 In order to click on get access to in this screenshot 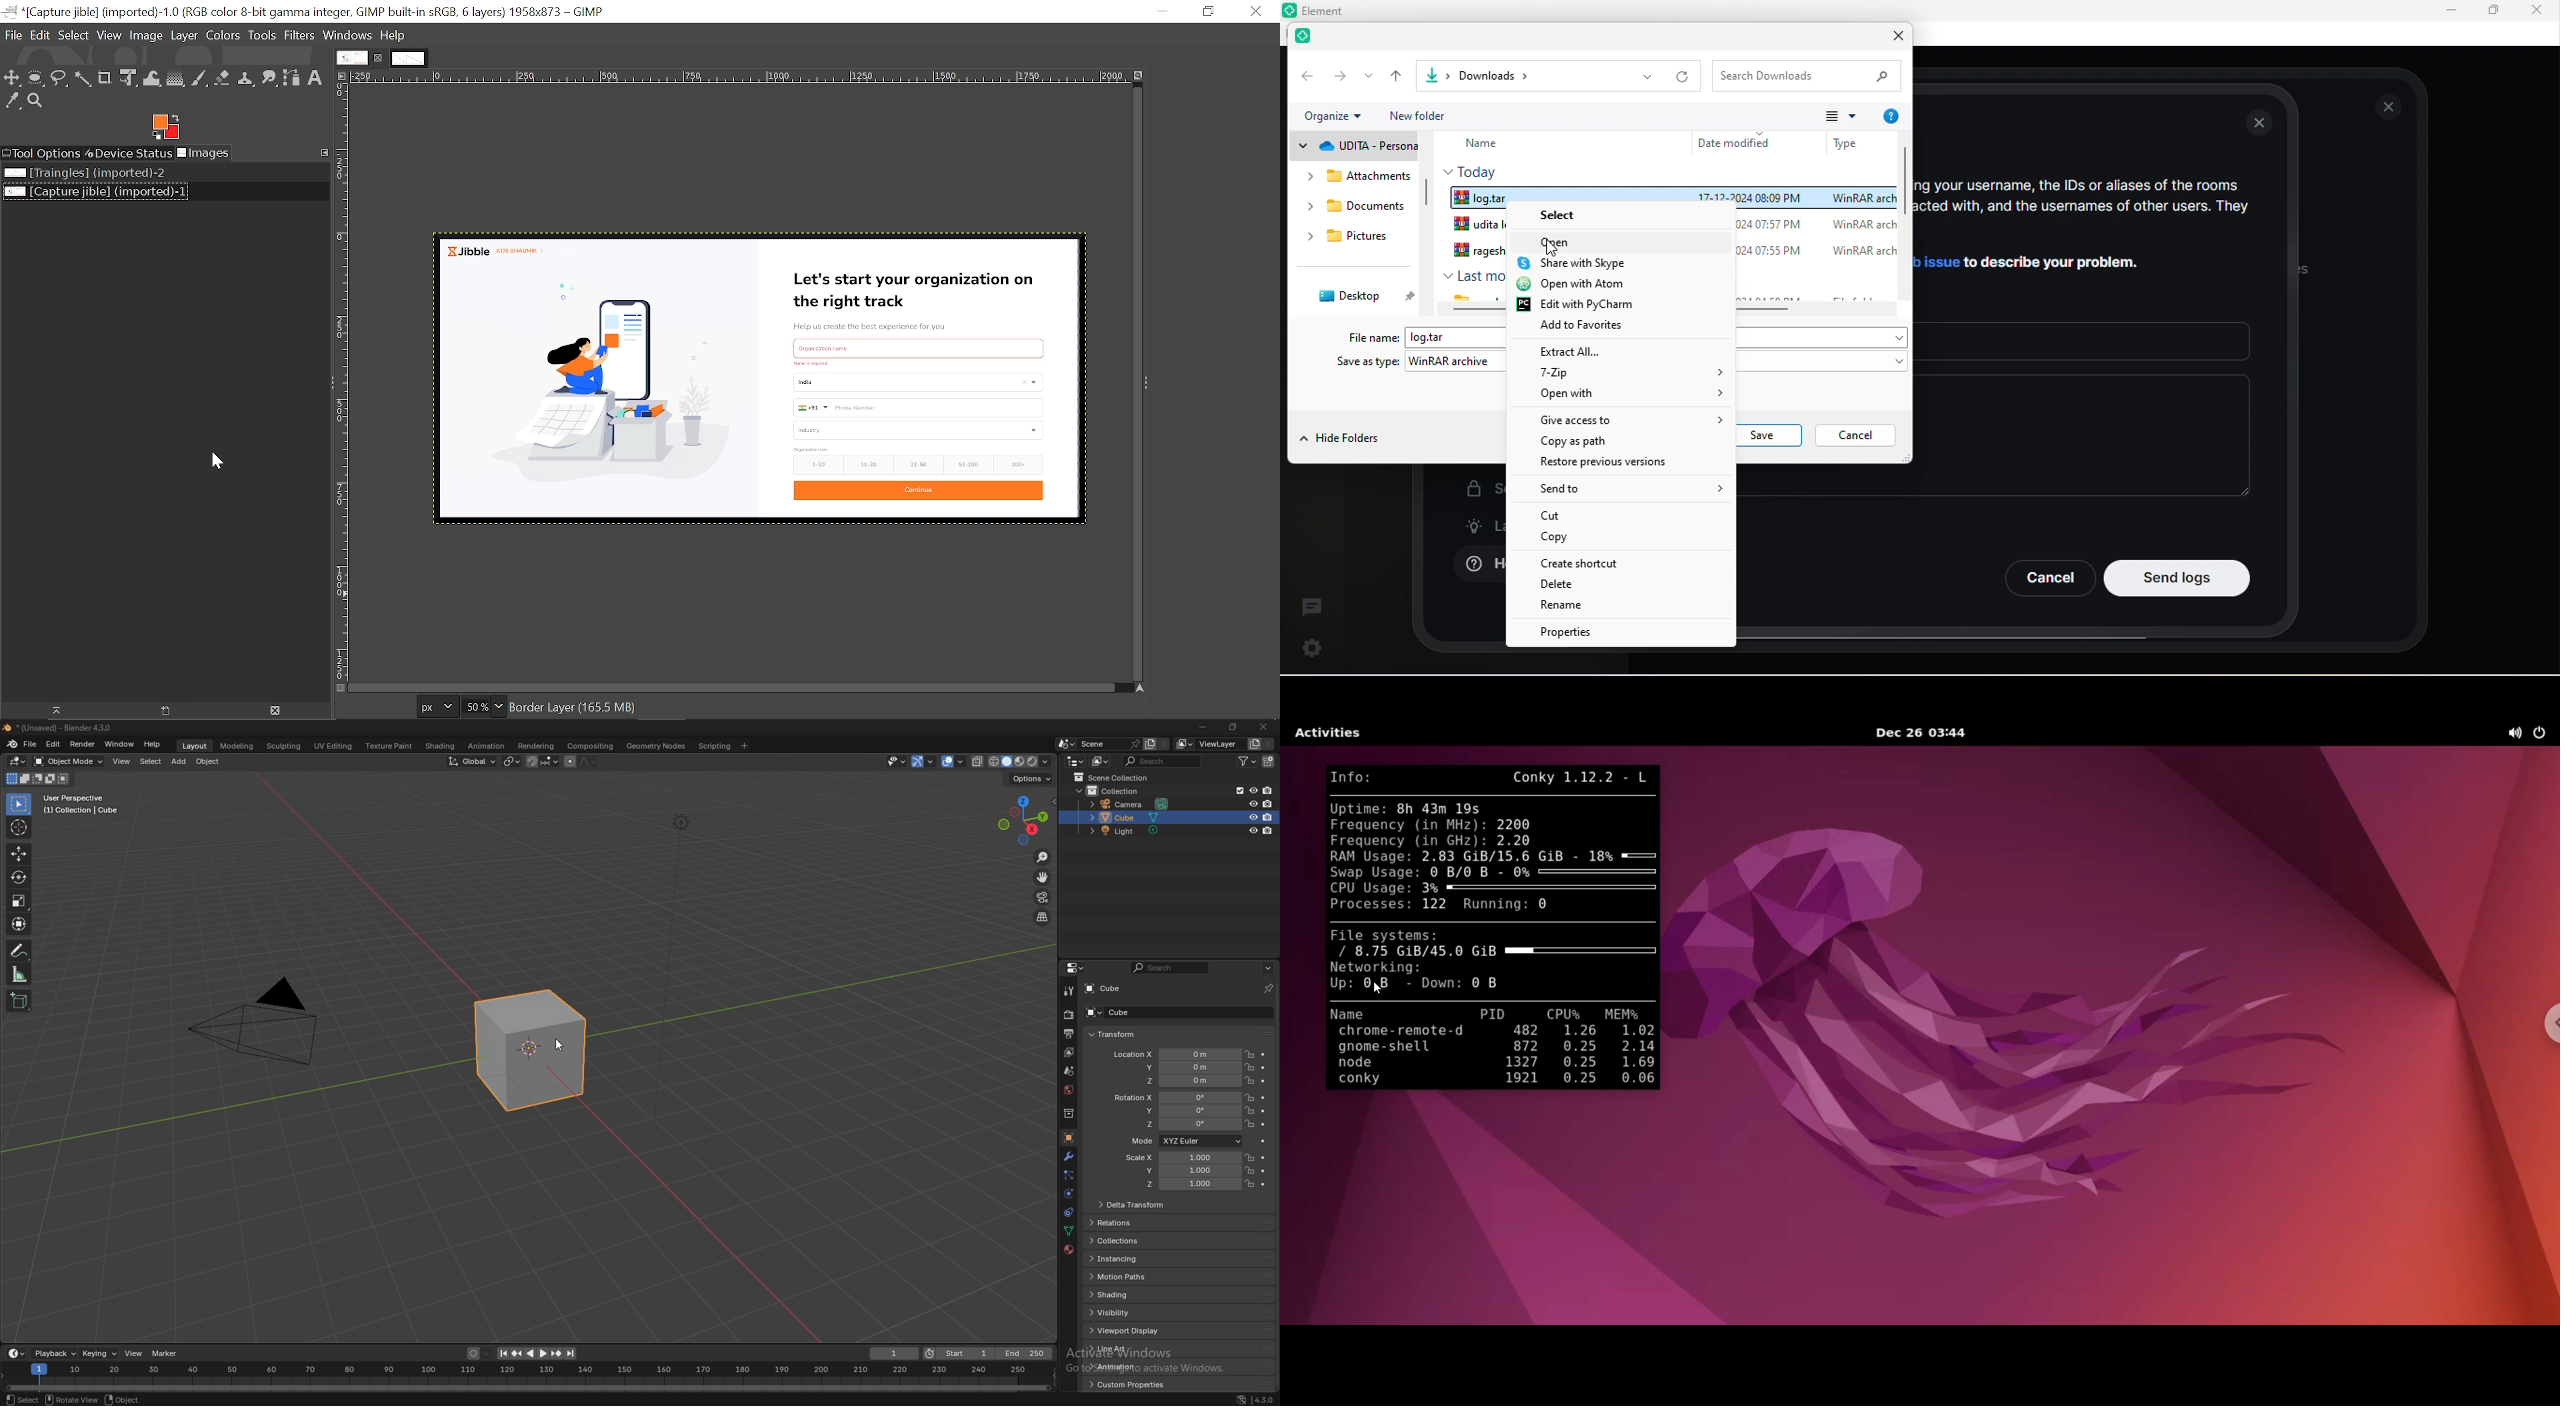, I will do `click(1621, 423)`.